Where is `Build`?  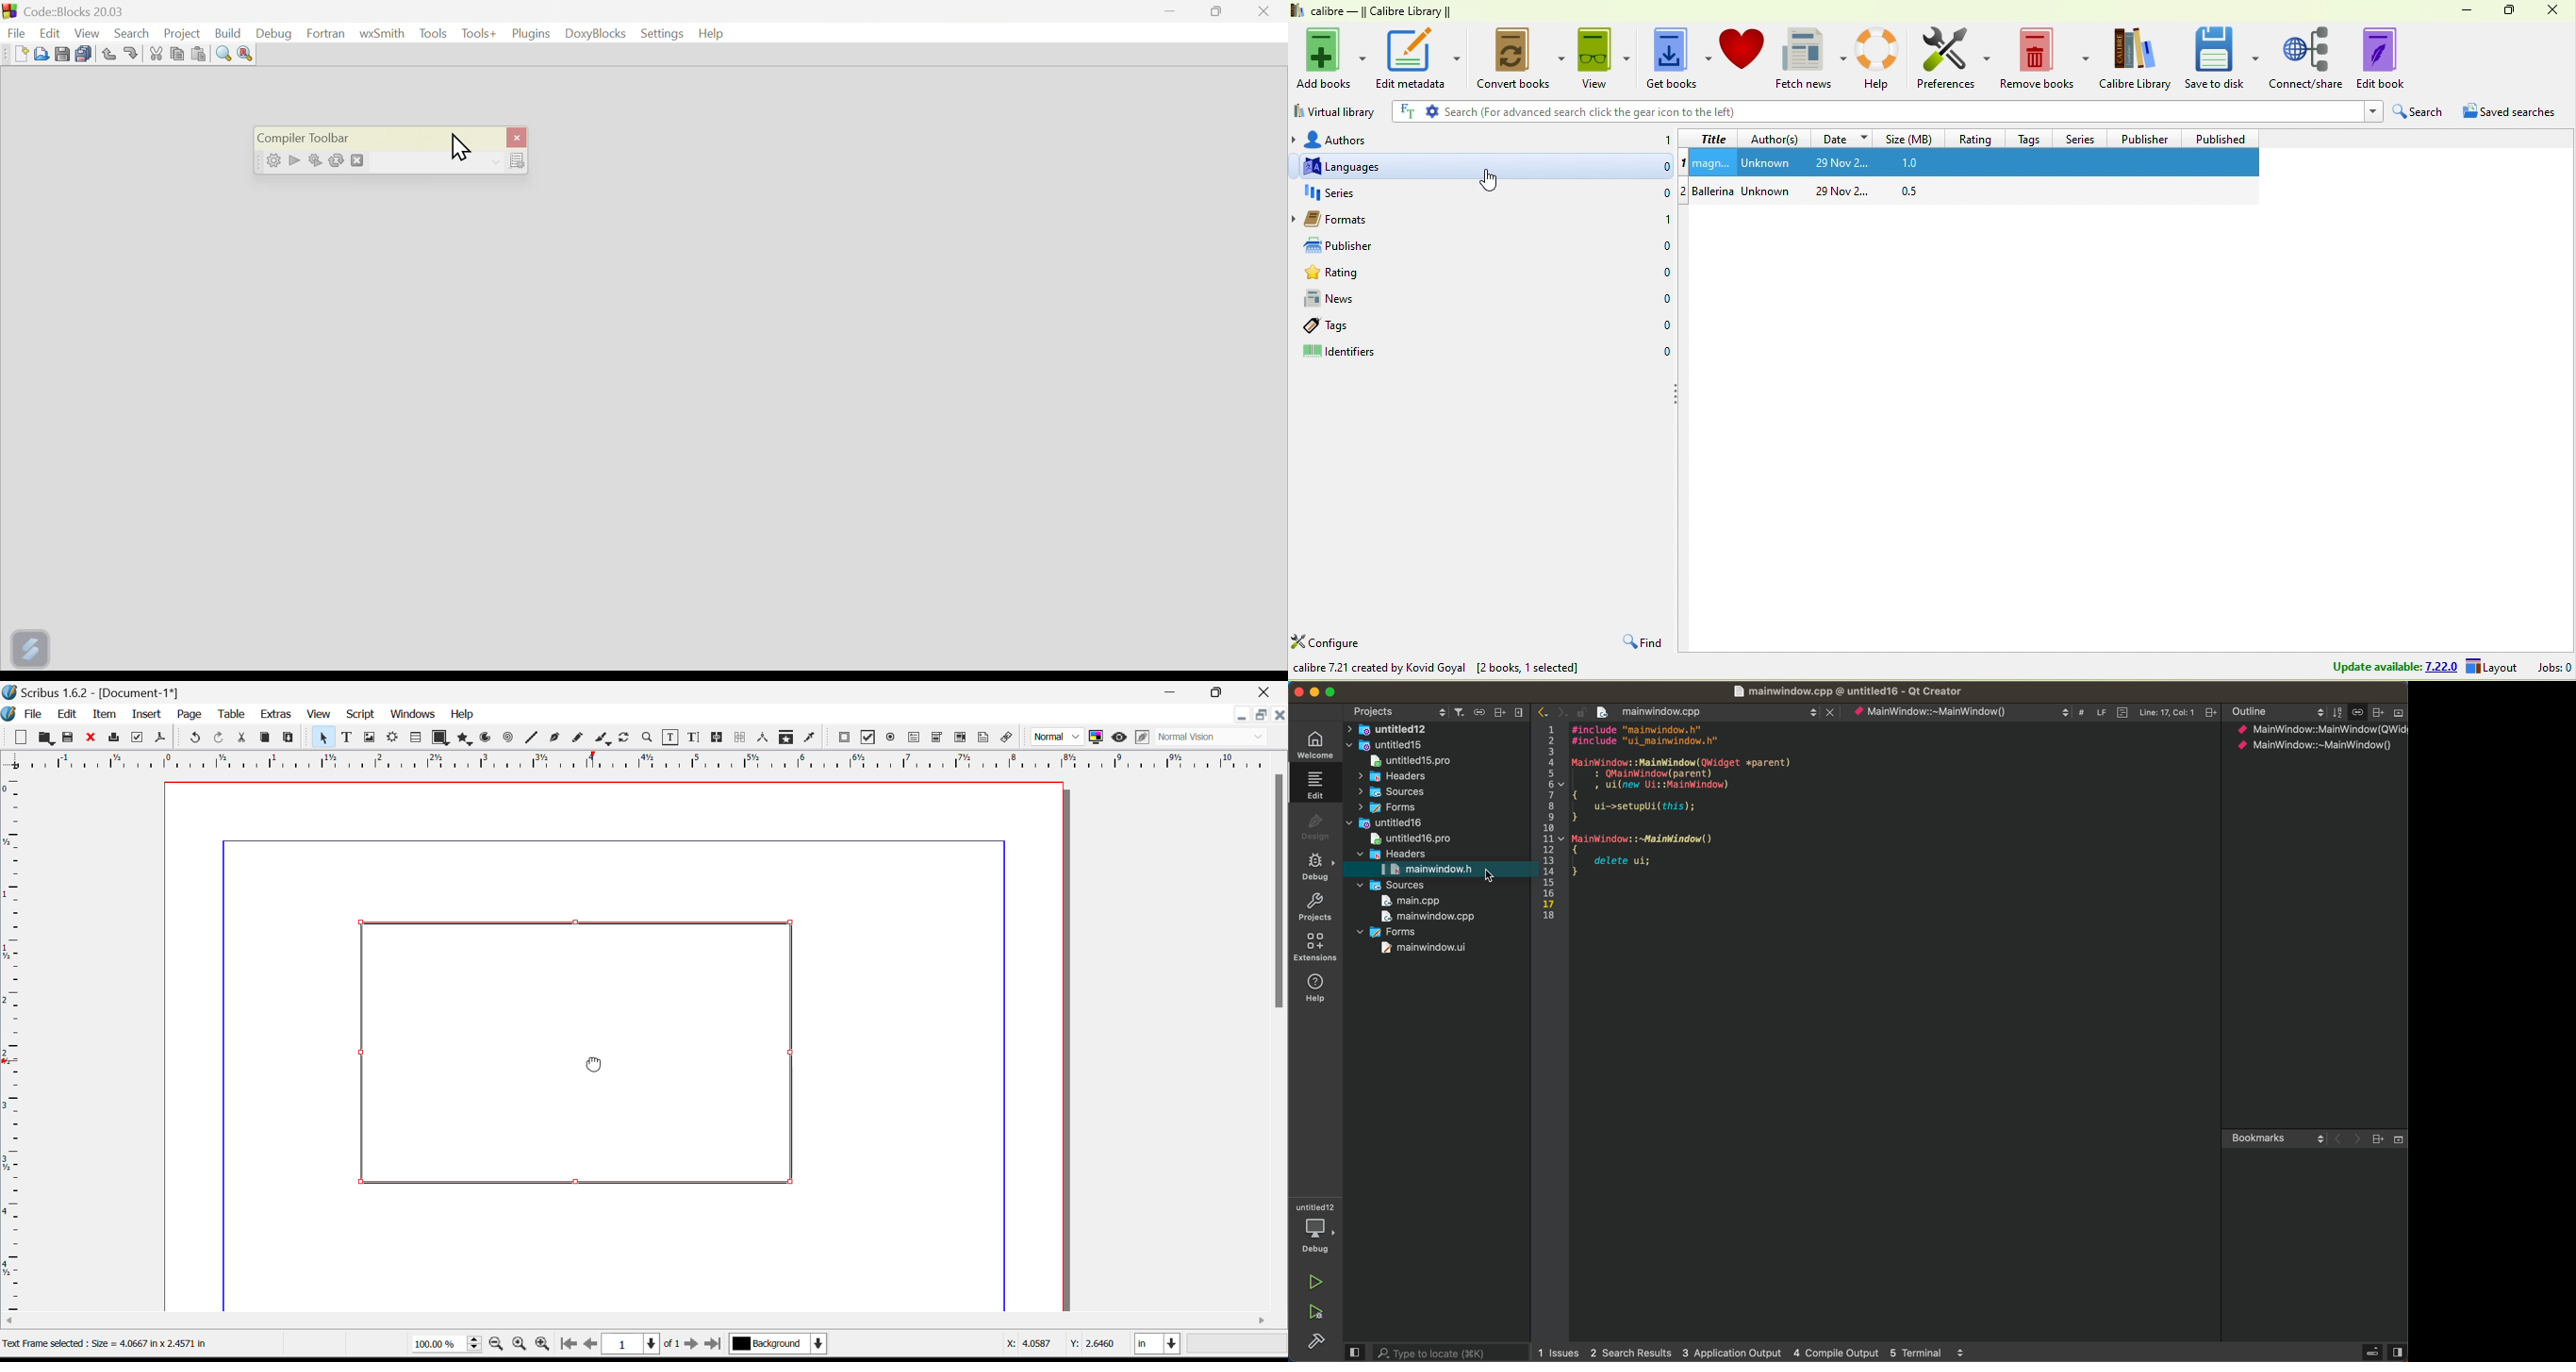
Build is located at coordinates (231, 30).